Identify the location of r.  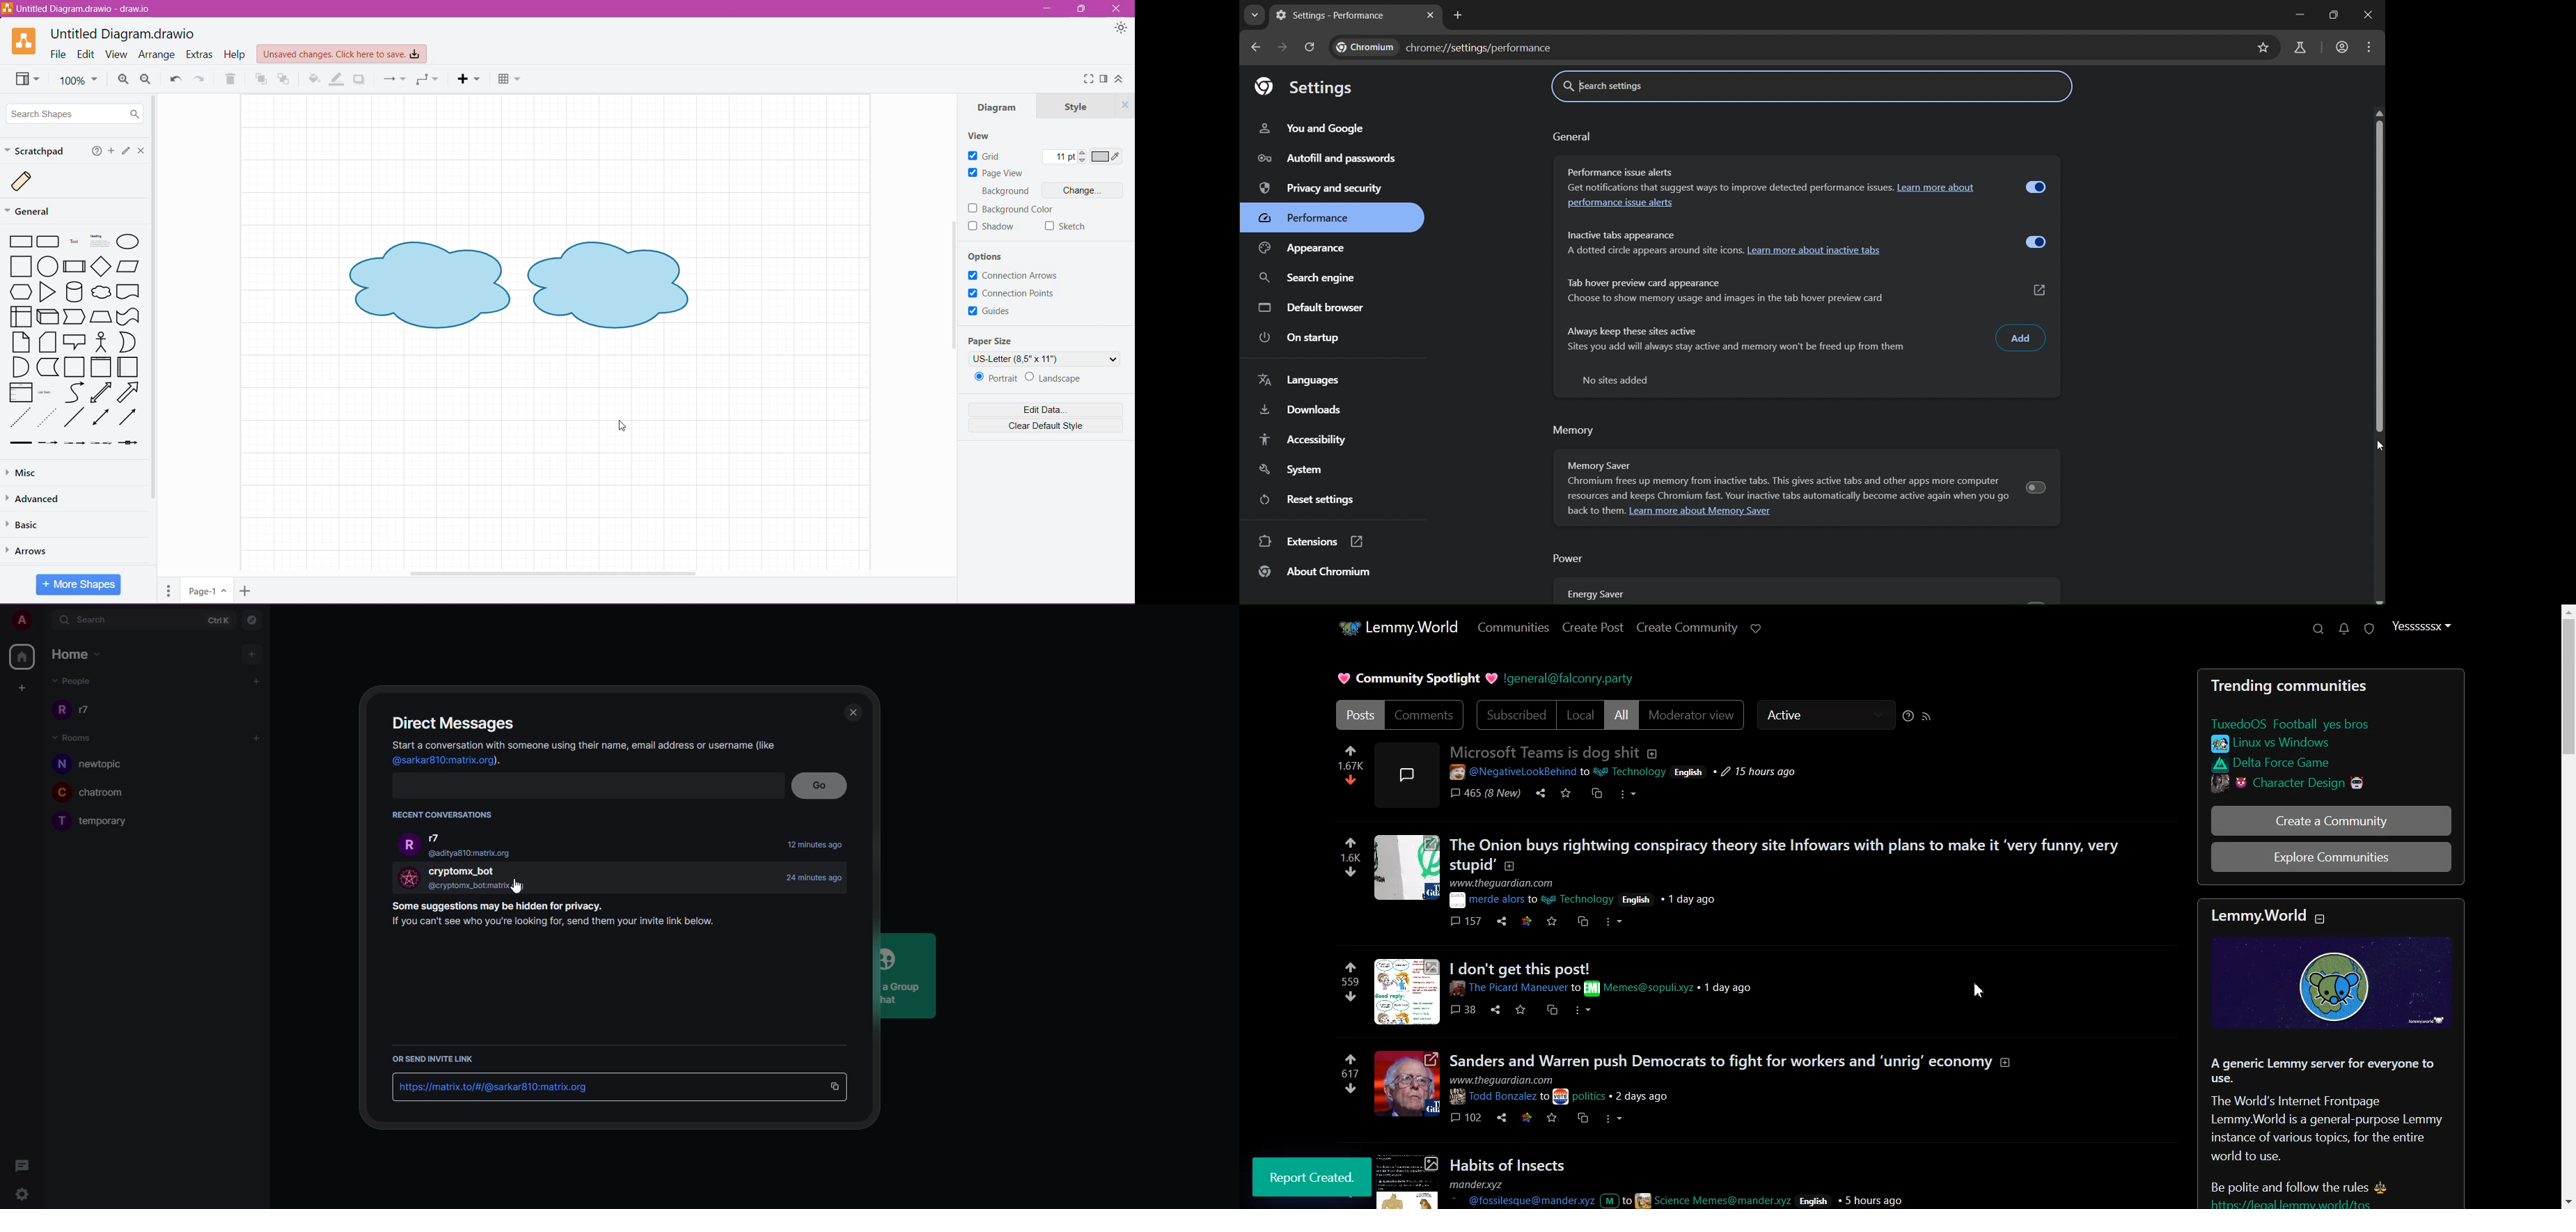
(408, 845).